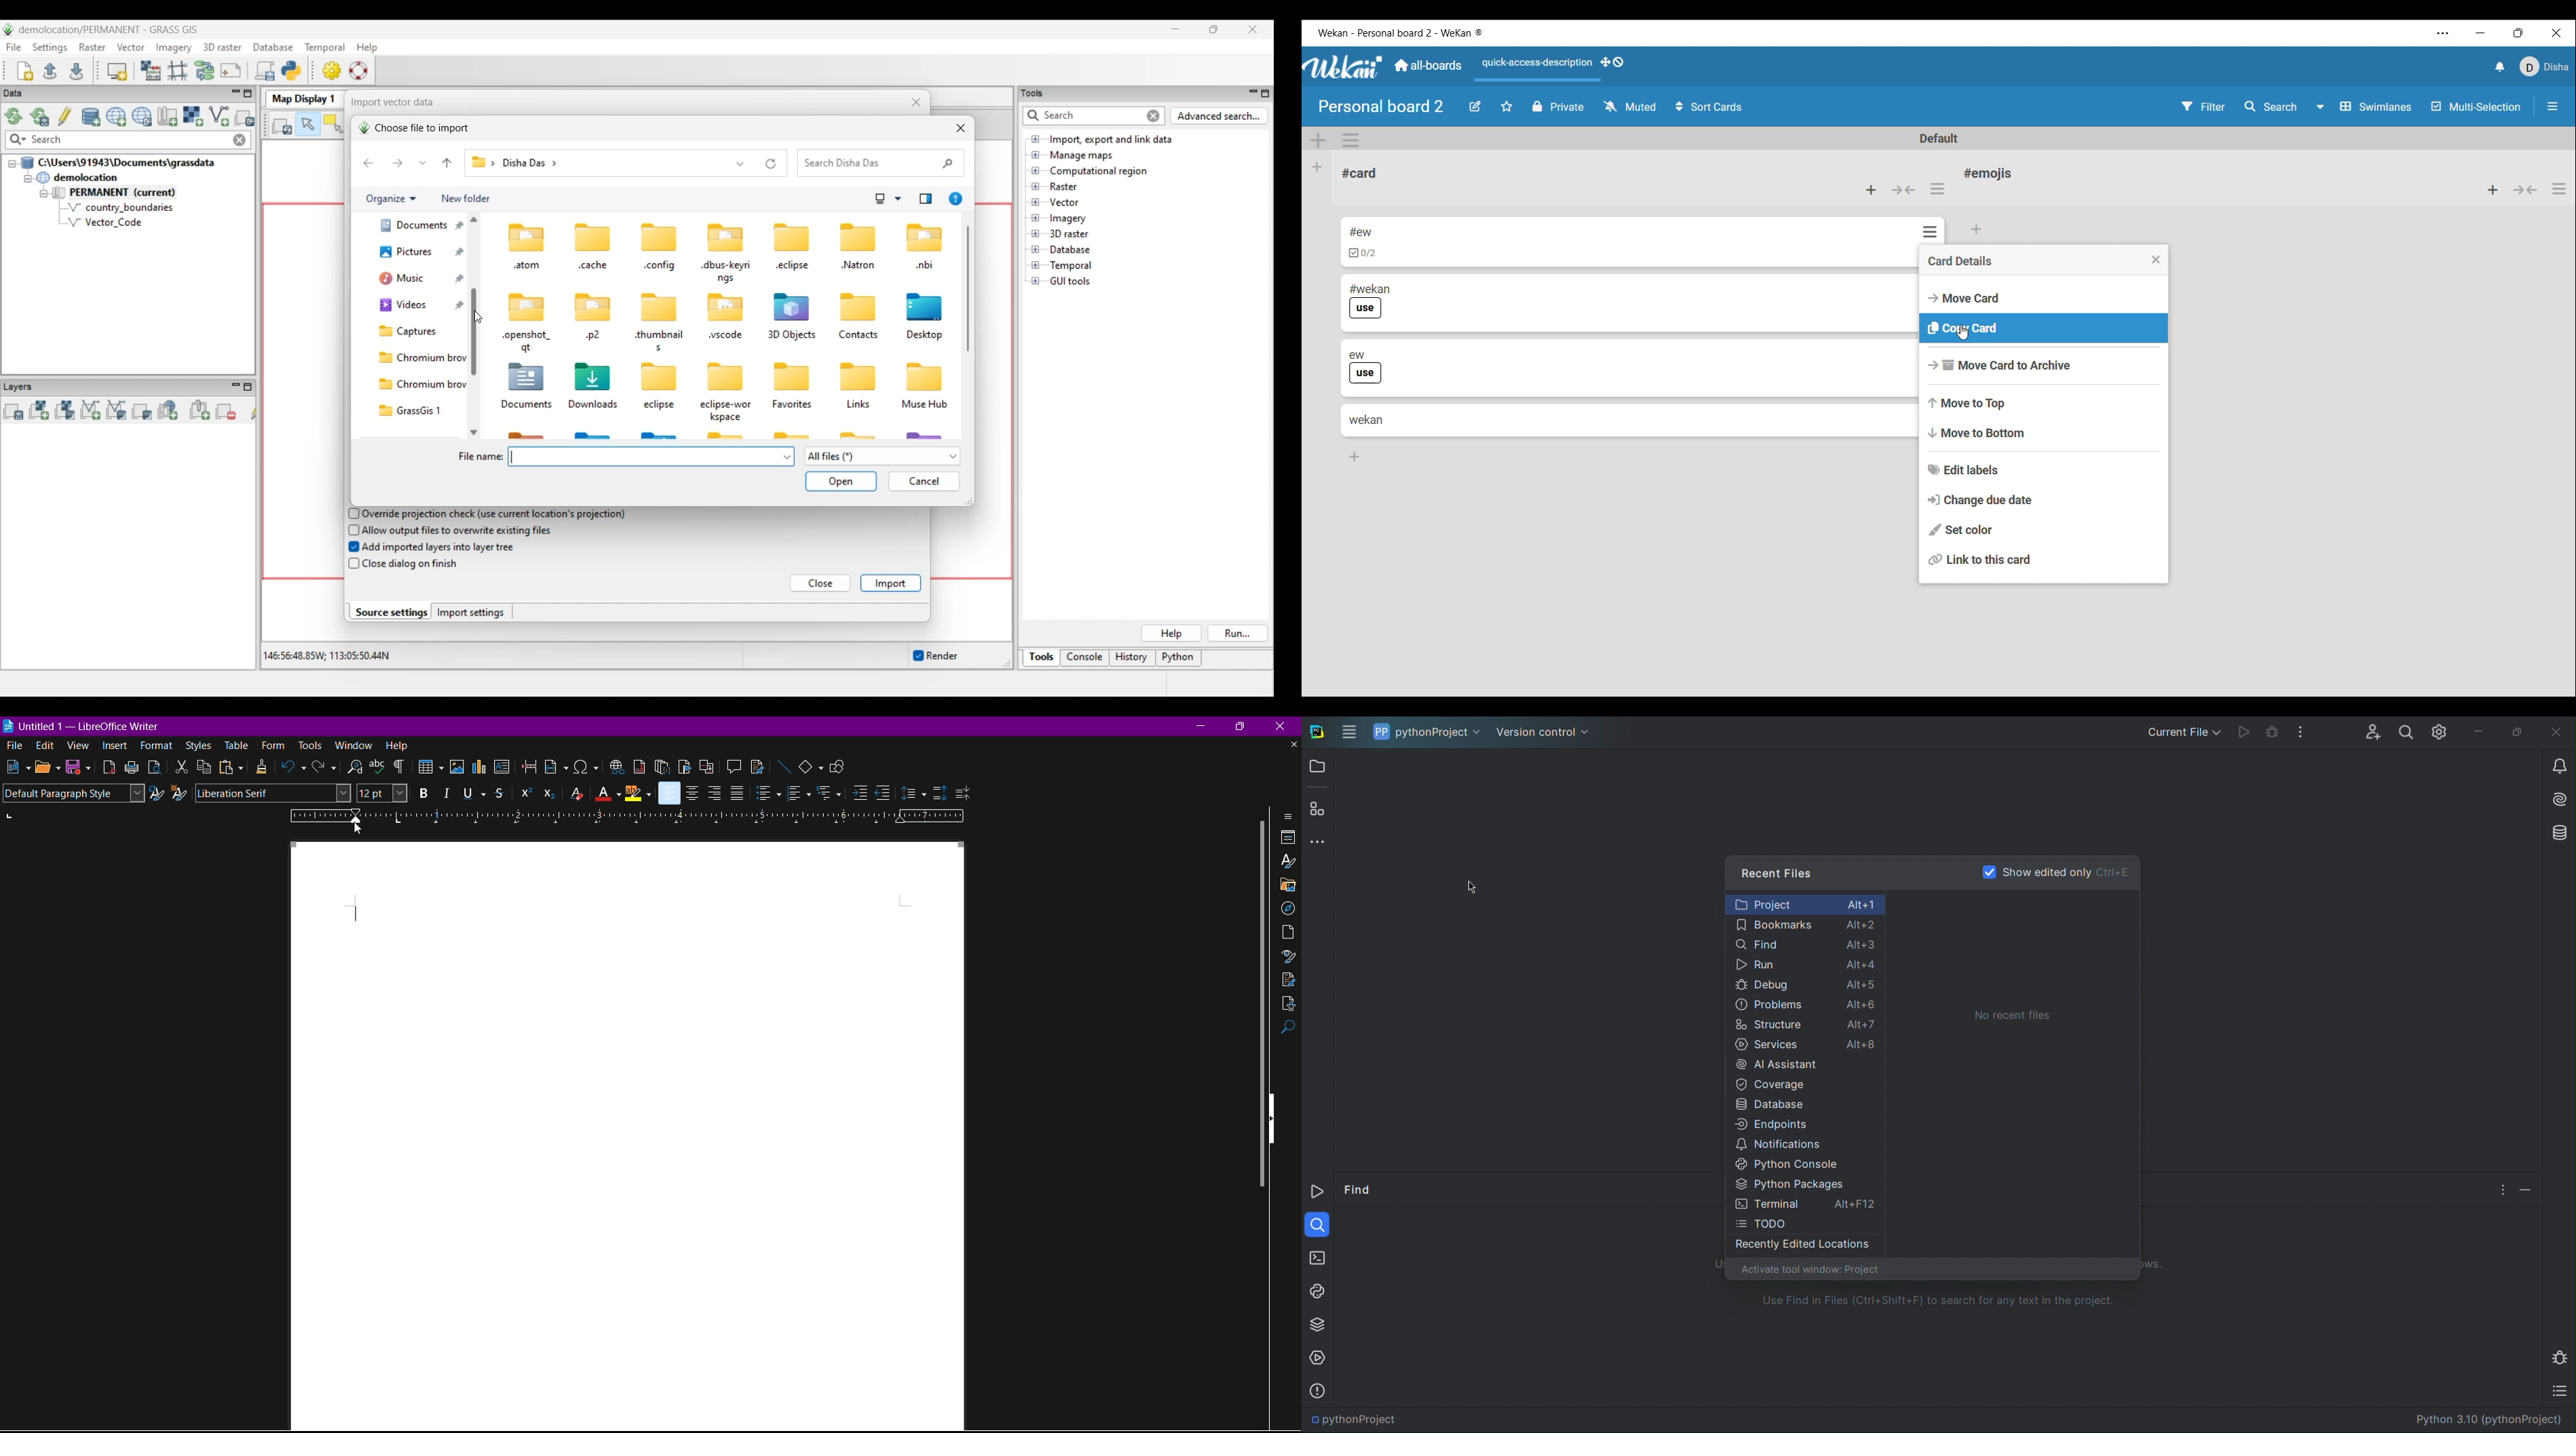 This screenshot has height=1456, width=2576. Describe the element at coordinates (2035, 261) in the screenshot. I see `Card details` at that location.